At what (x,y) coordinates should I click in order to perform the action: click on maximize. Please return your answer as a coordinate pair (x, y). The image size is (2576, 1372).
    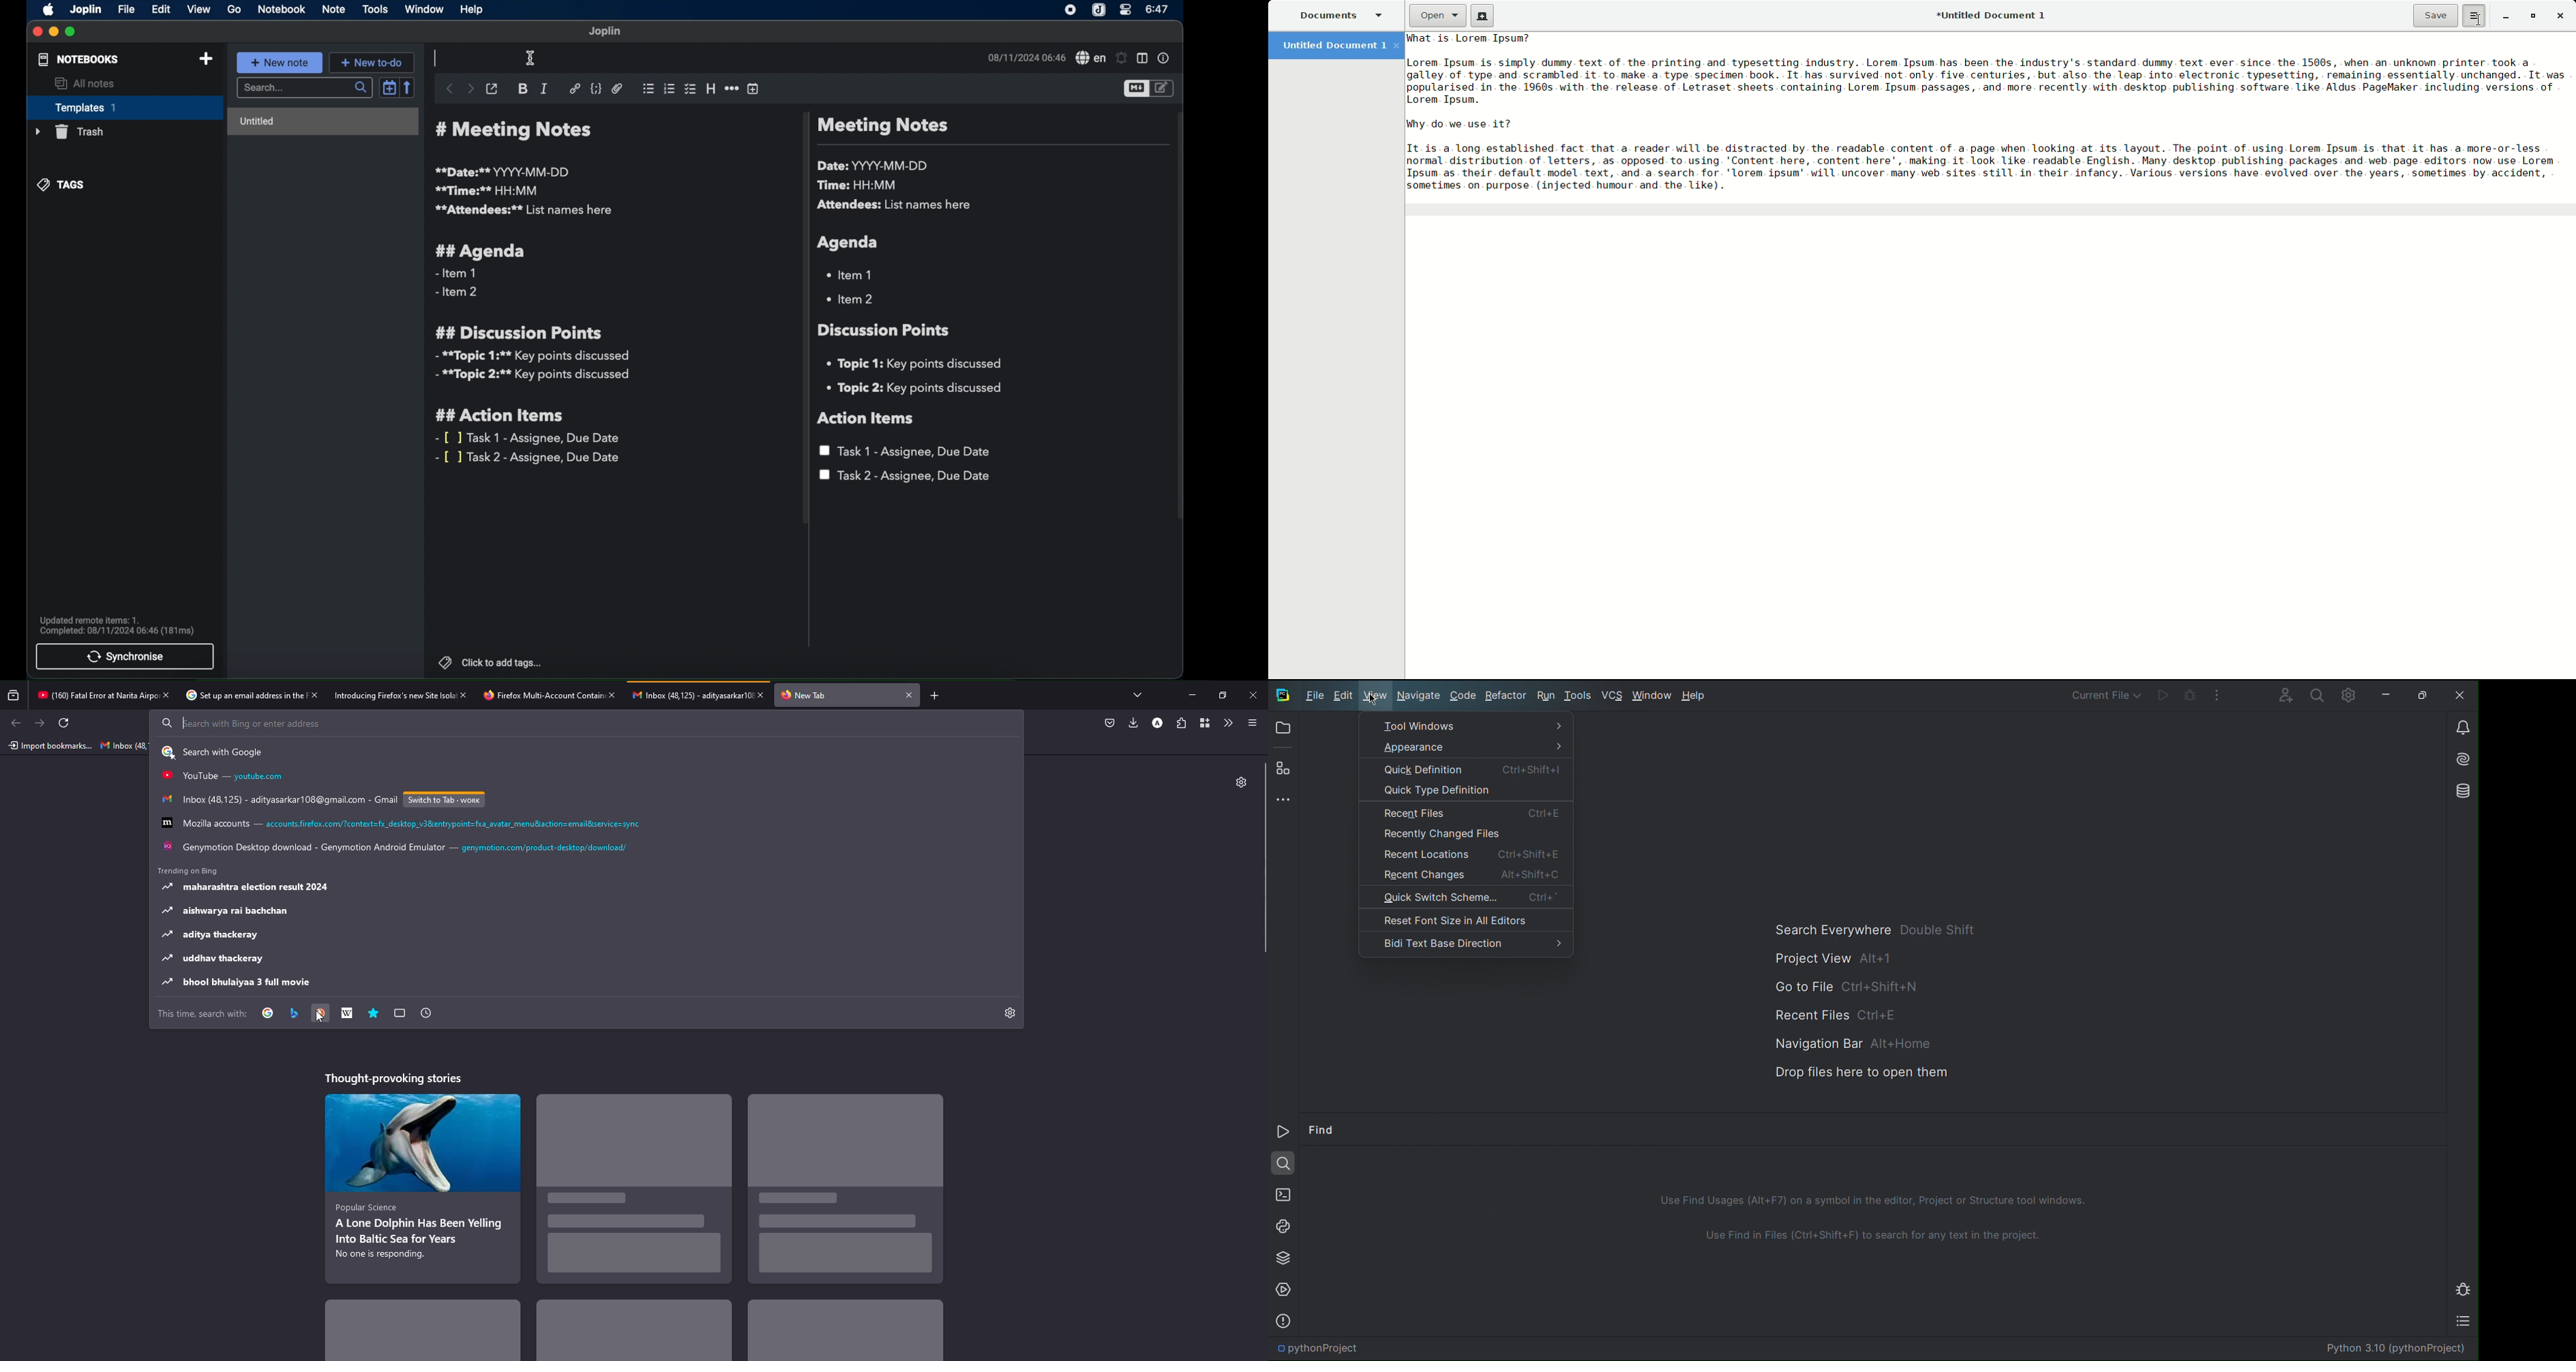
    Looking at the image, I should click on (72, 32).